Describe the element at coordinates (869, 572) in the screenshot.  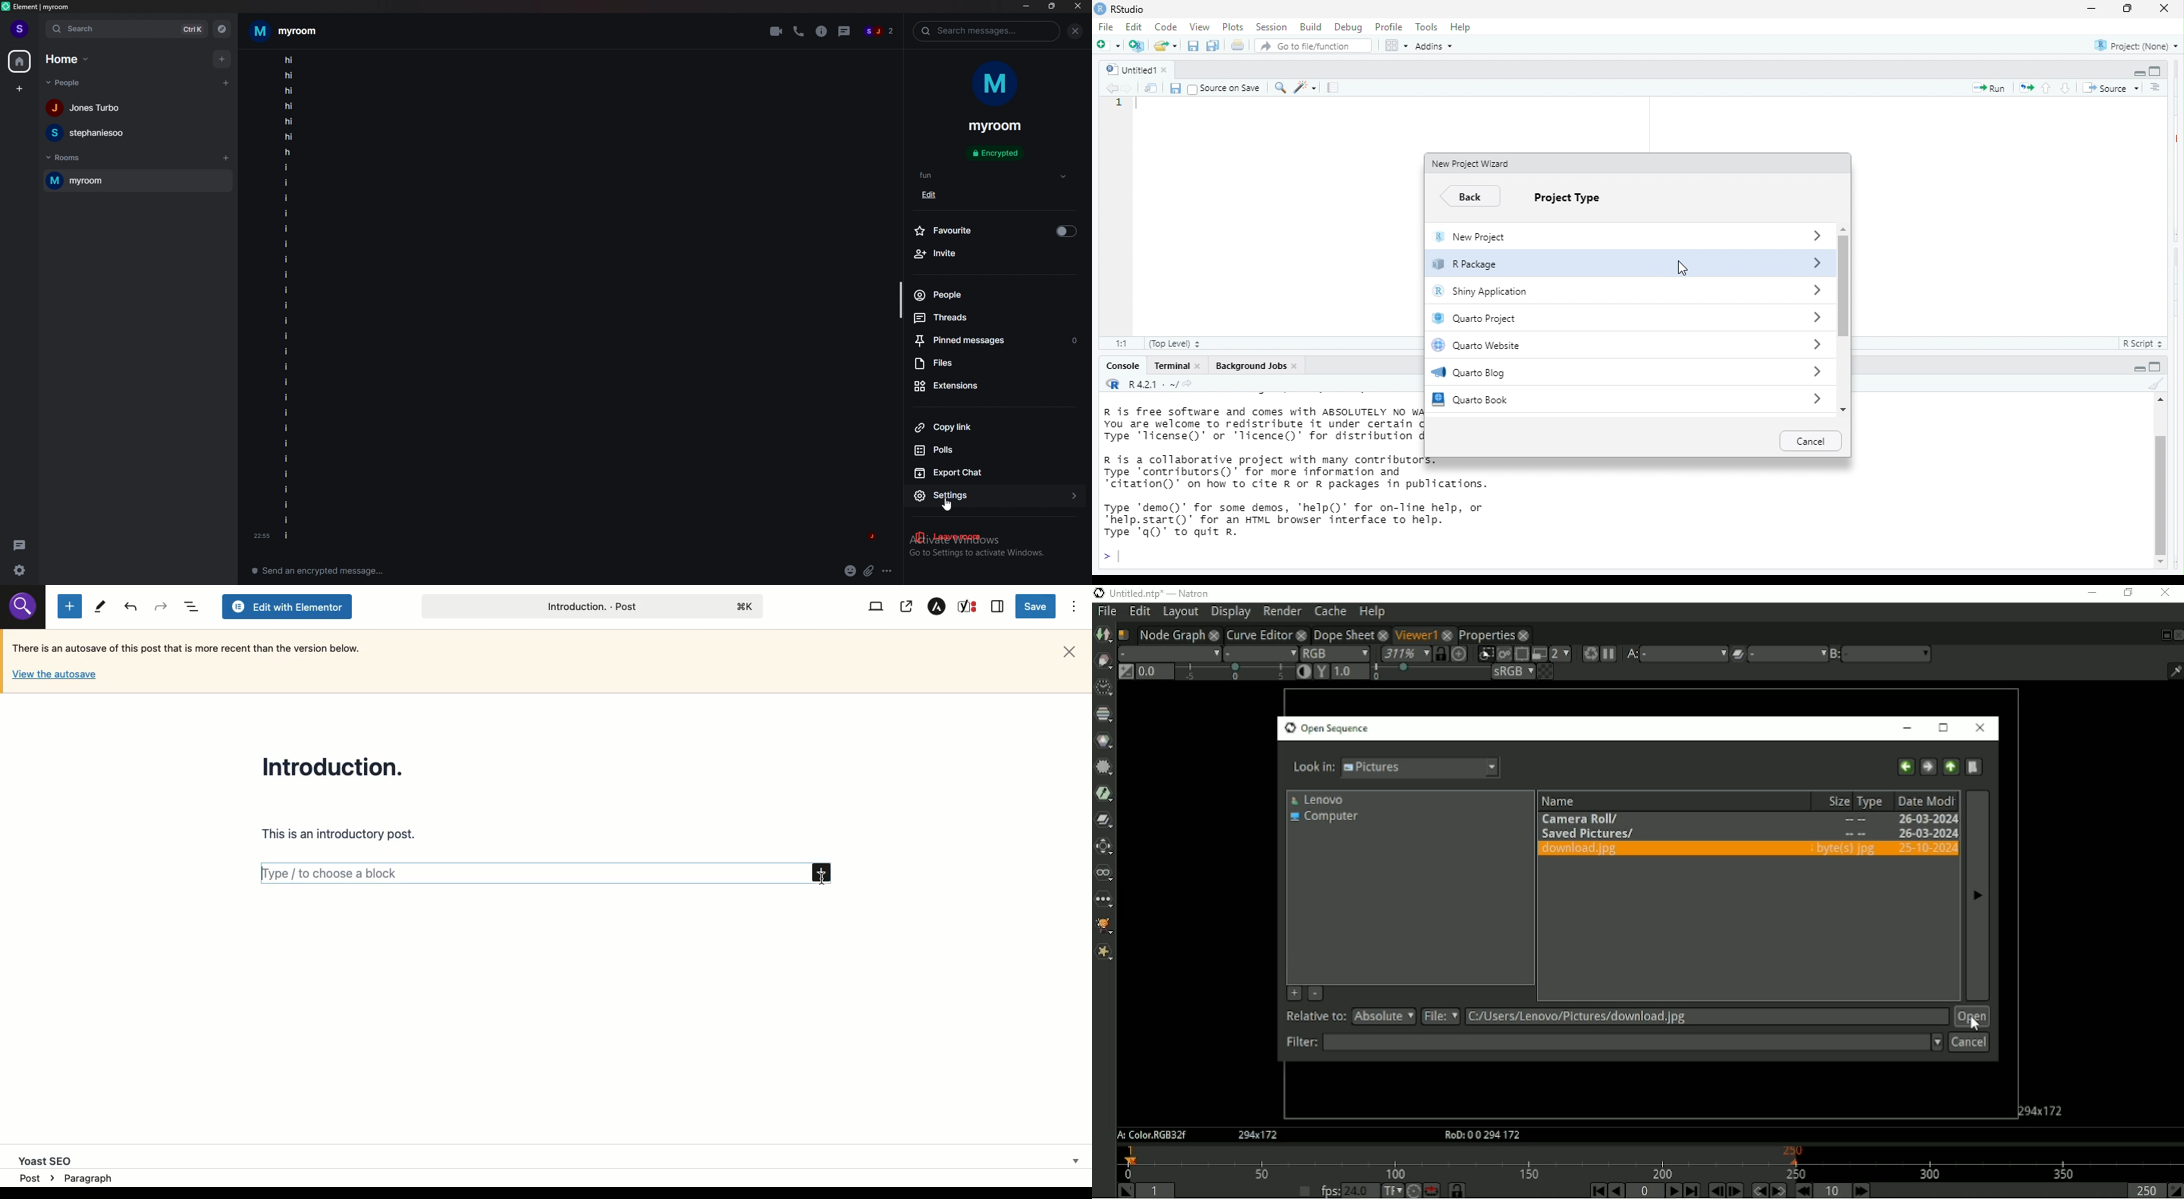
I see `attachment` at that location.